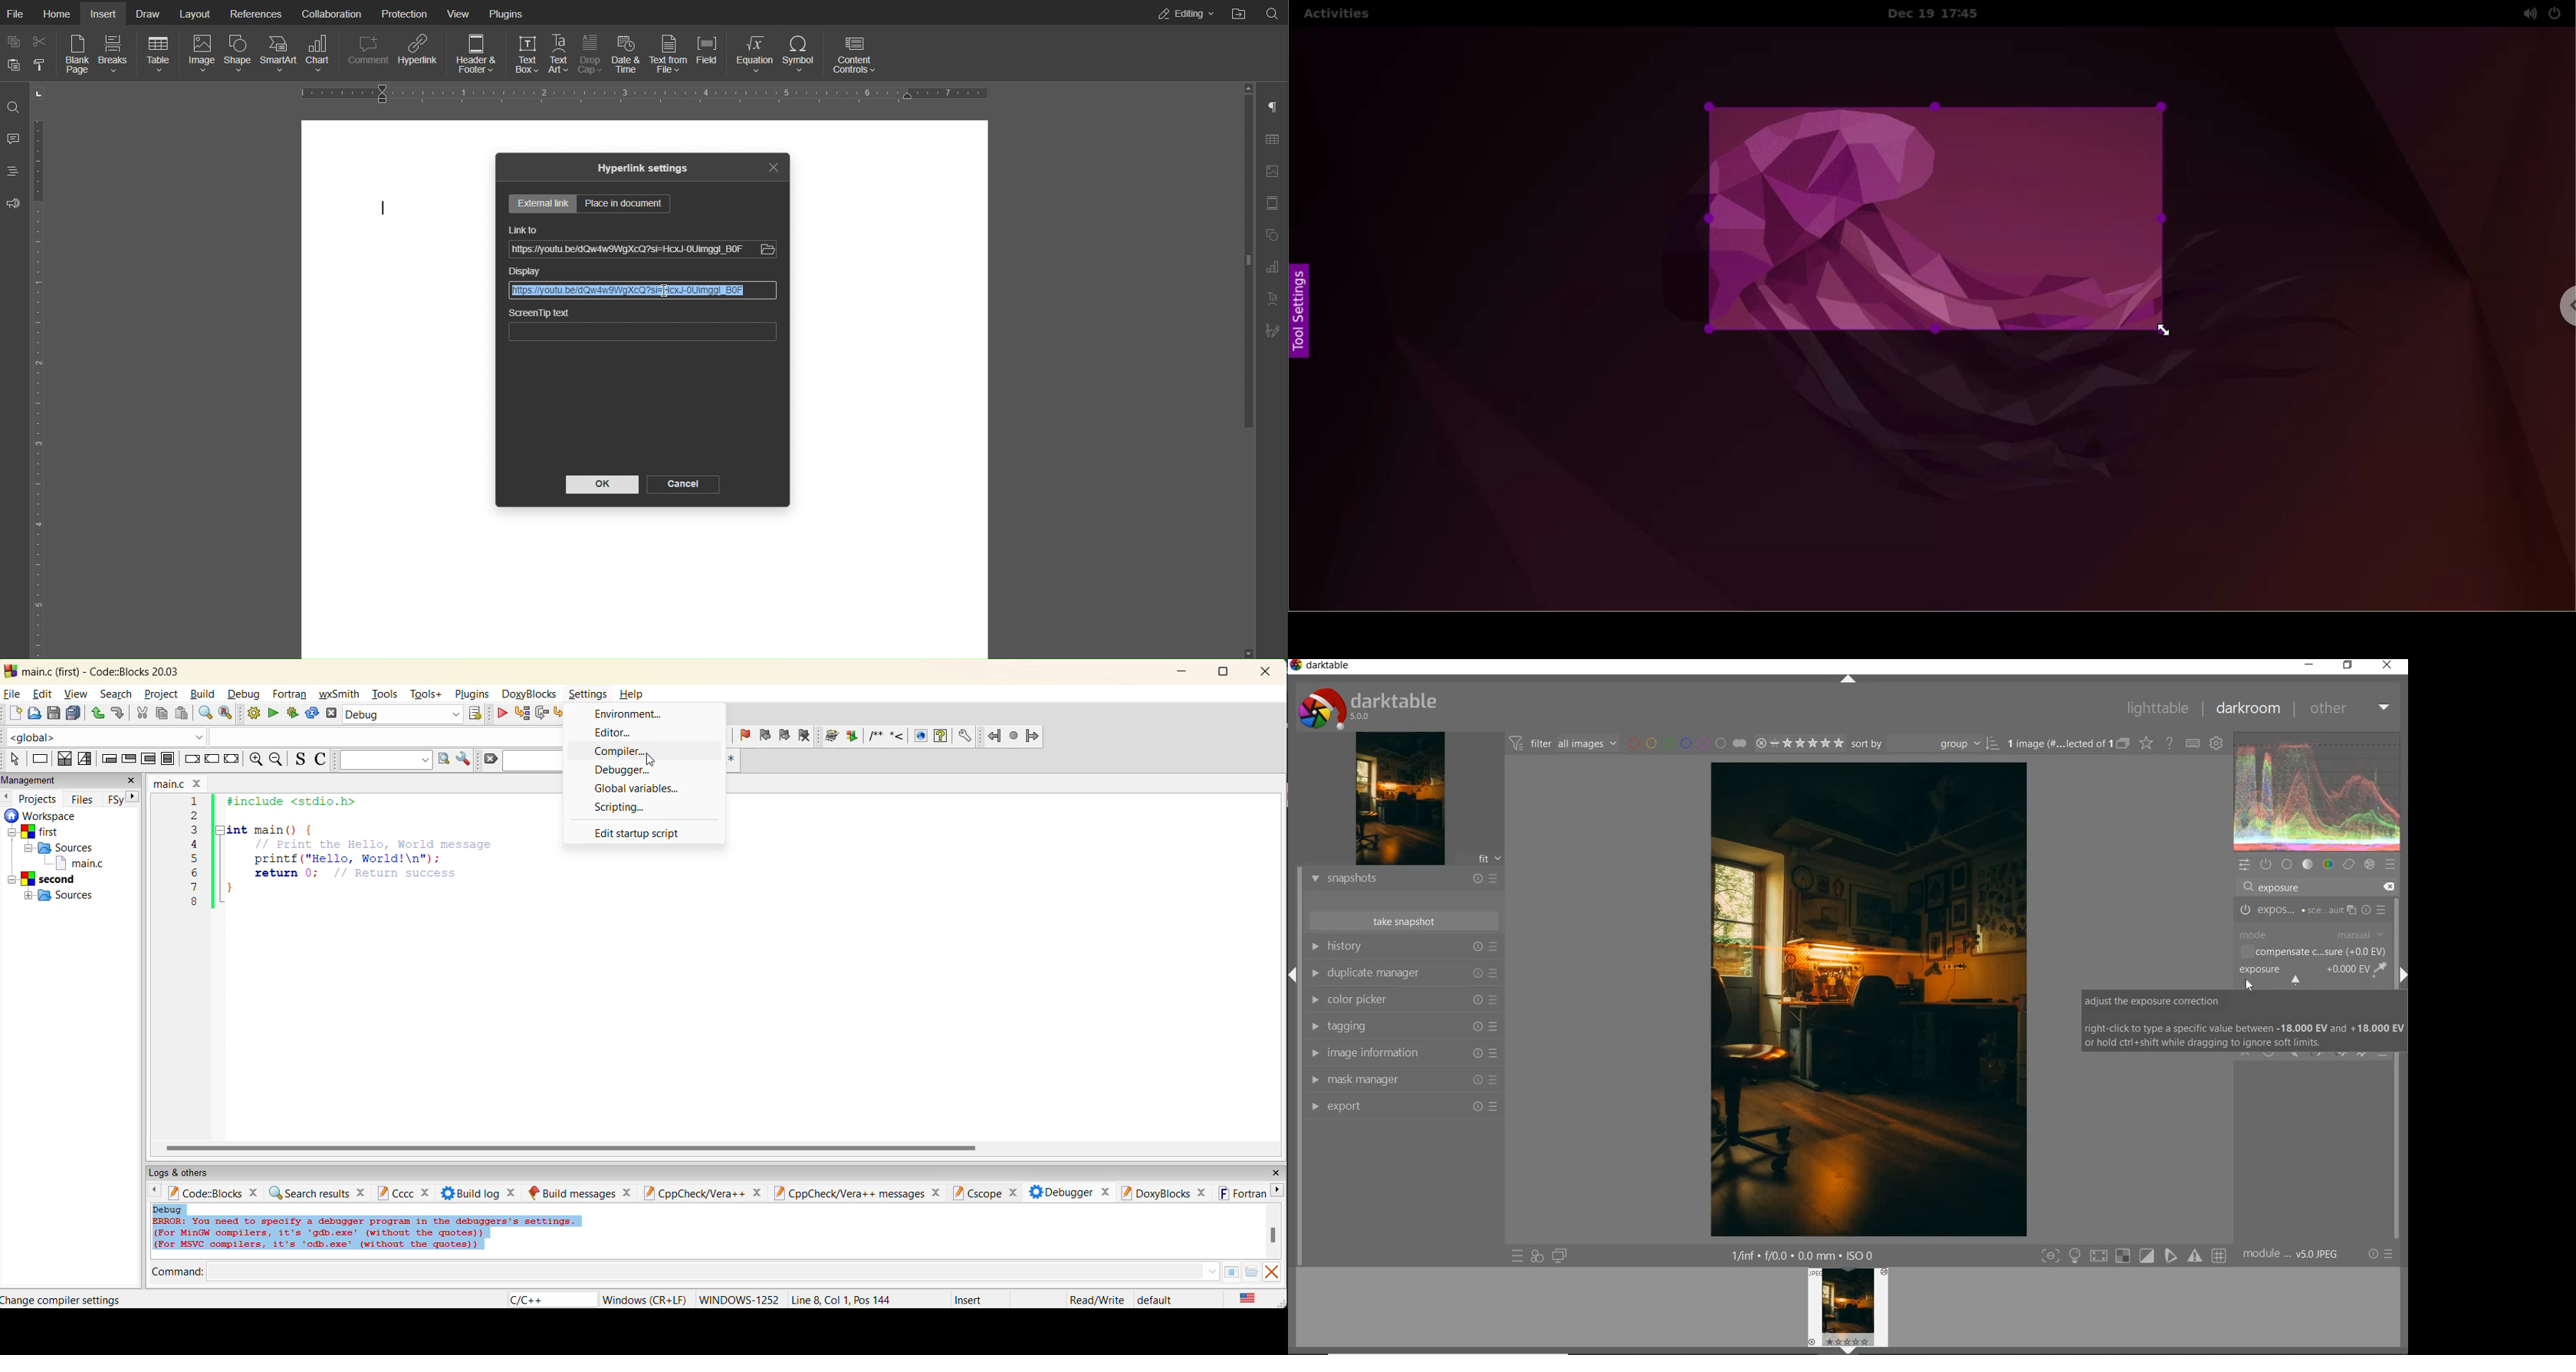 The height and width of the screenshot is (1372, 2576). Describe the element at coordinates (643, 332) in the screenshot. I see `ScreenTip text bar` at that location.